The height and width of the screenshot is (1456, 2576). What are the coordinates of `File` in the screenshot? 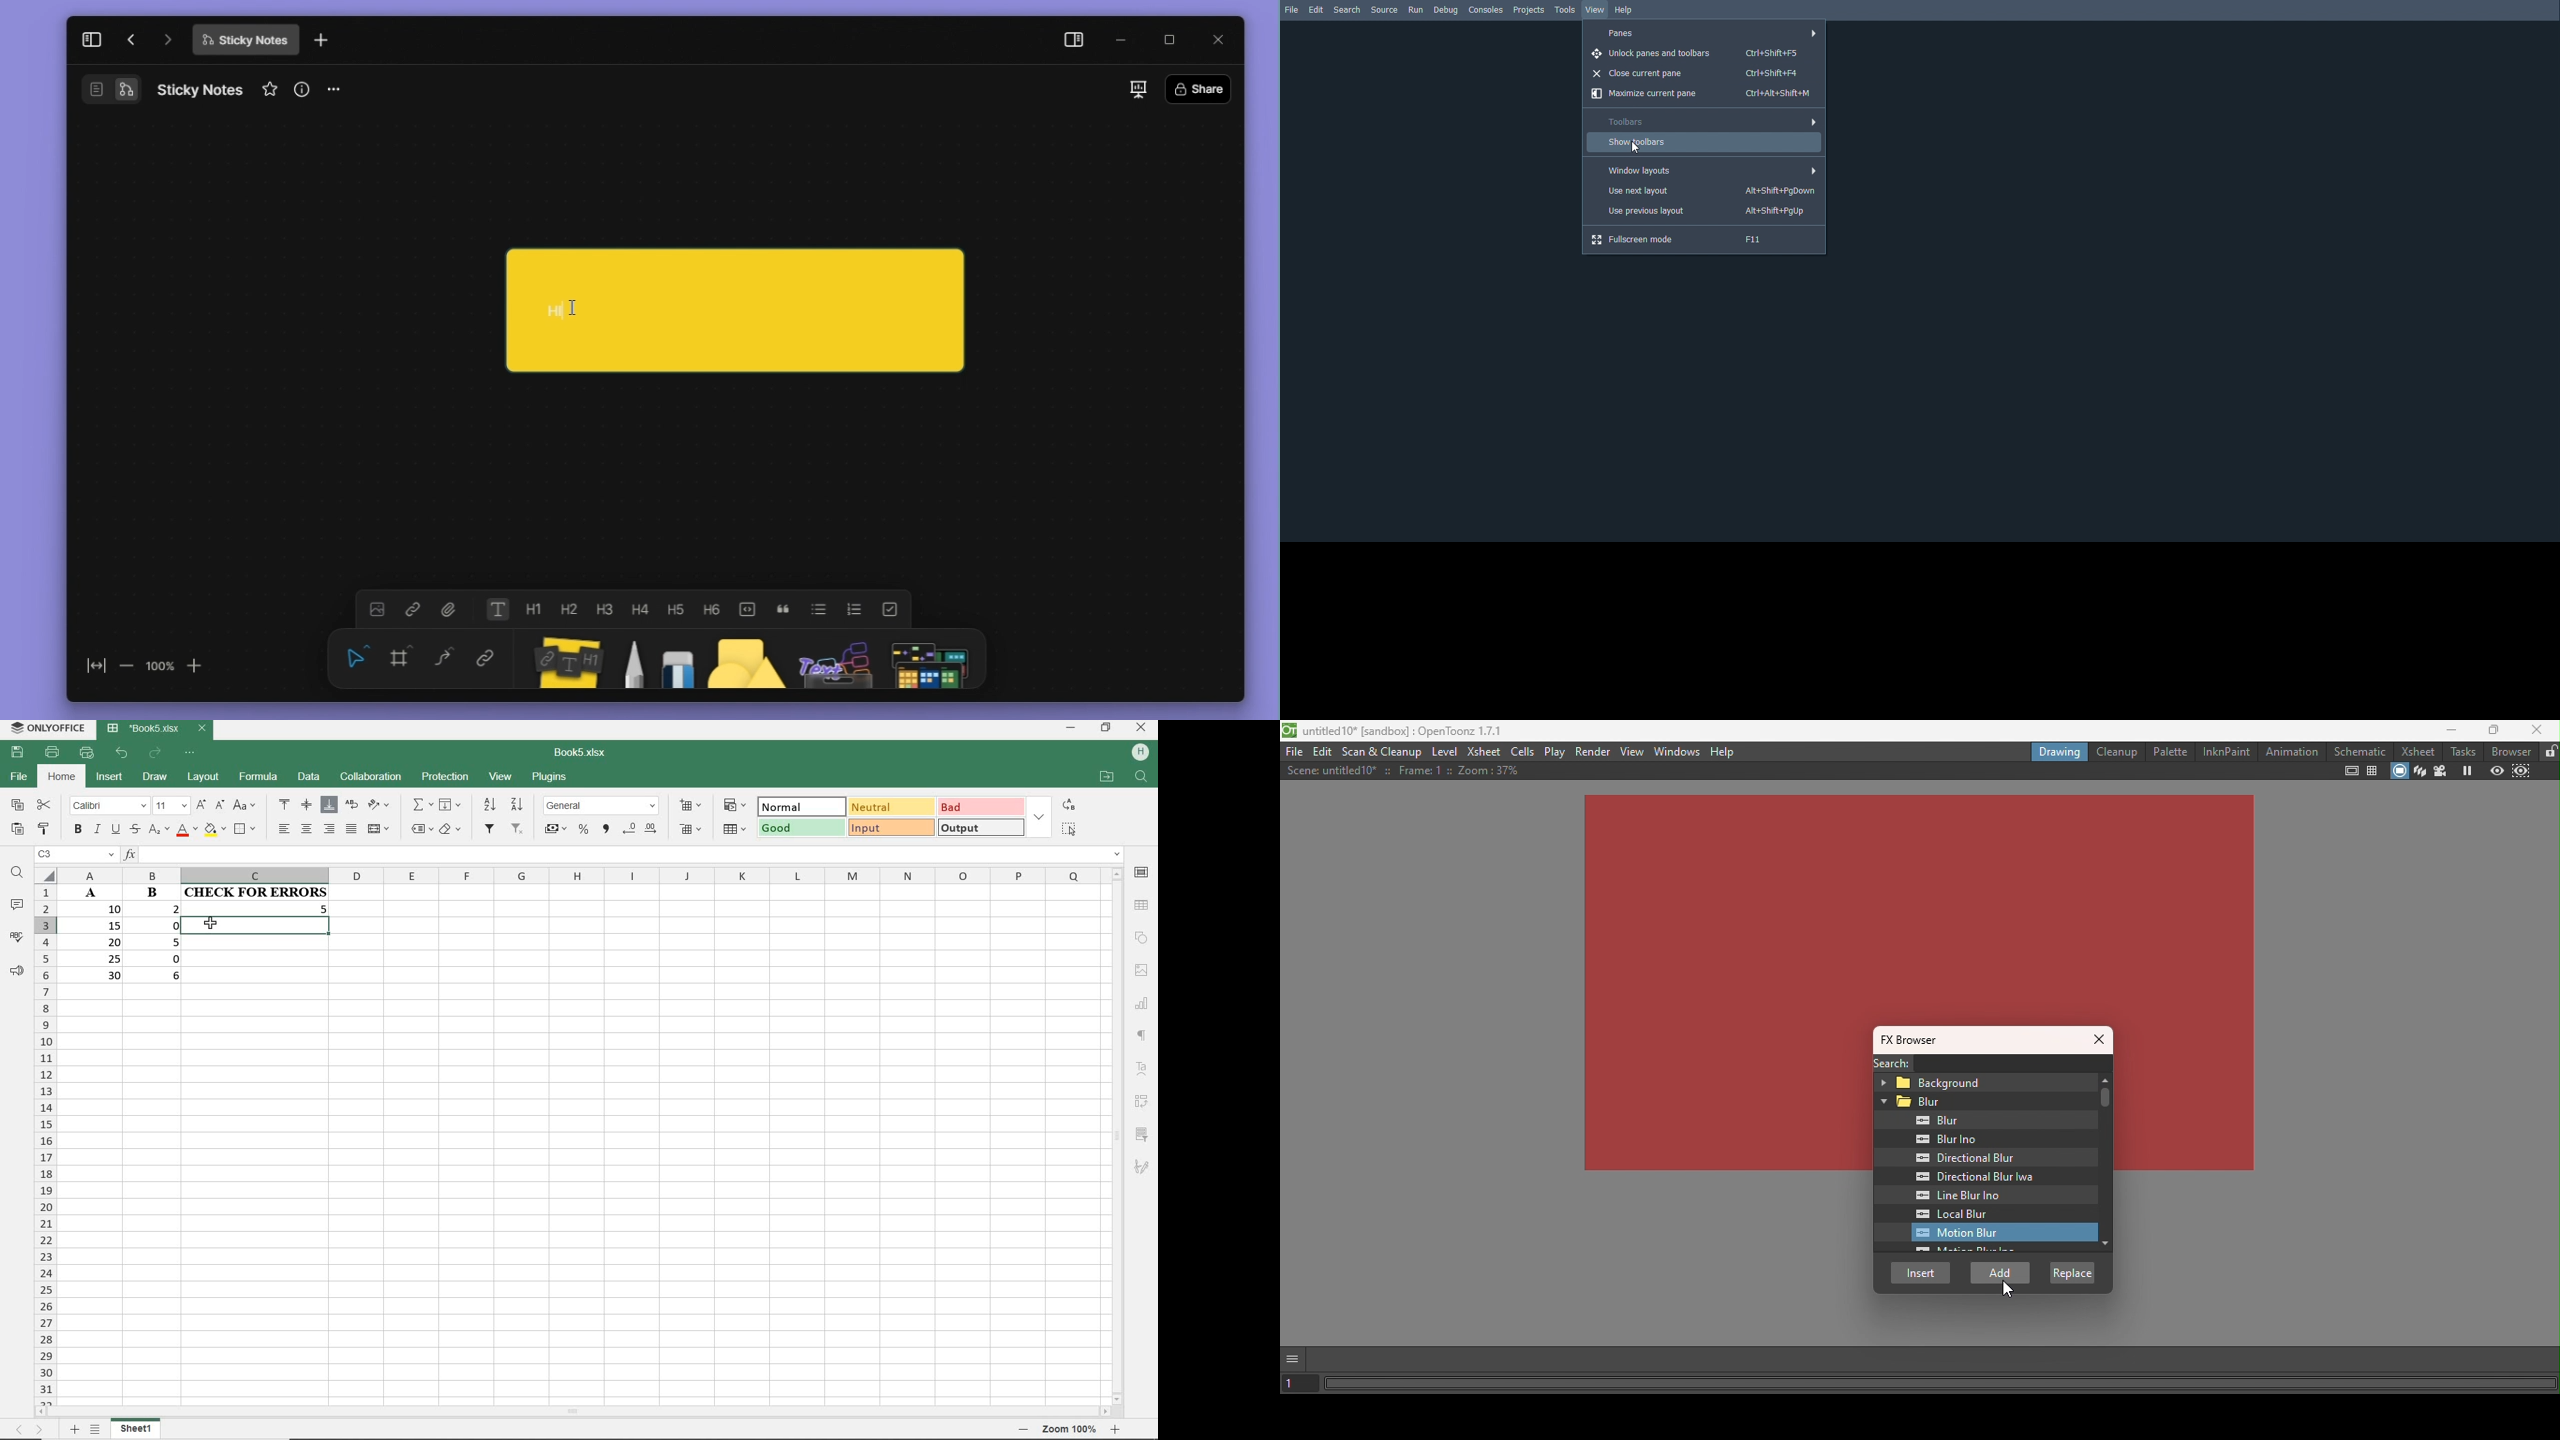 It's located at (1291, 9).